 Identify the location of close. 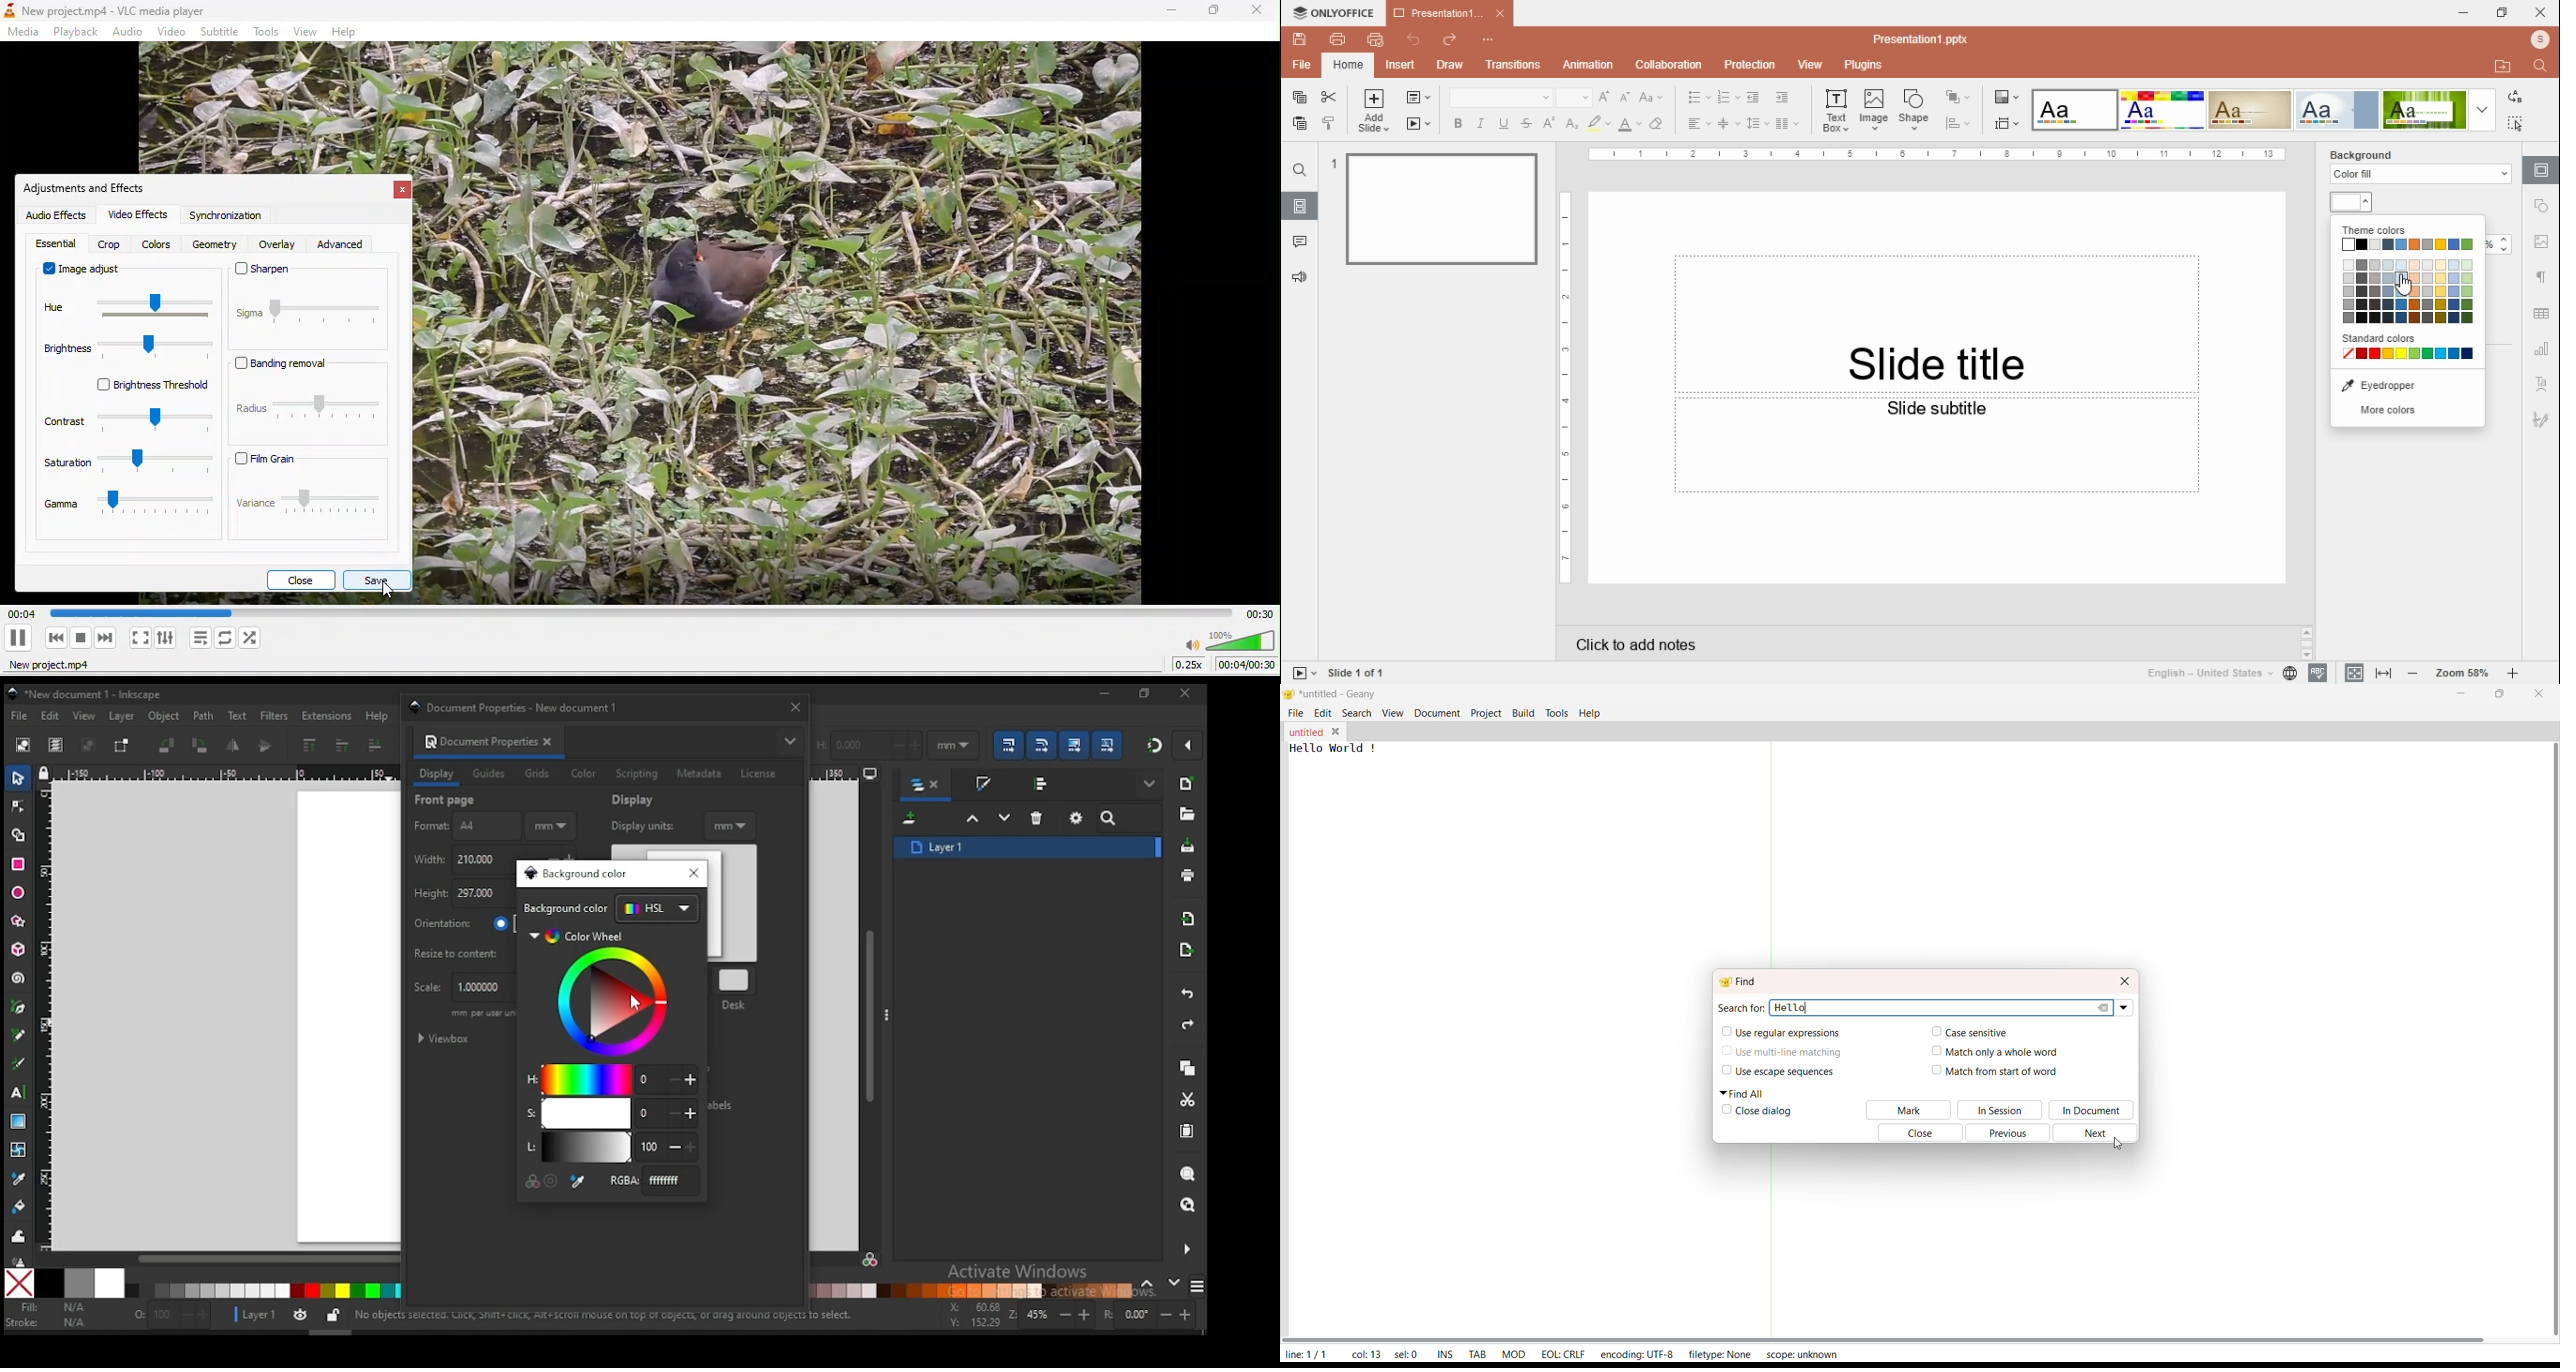
(301, 580).